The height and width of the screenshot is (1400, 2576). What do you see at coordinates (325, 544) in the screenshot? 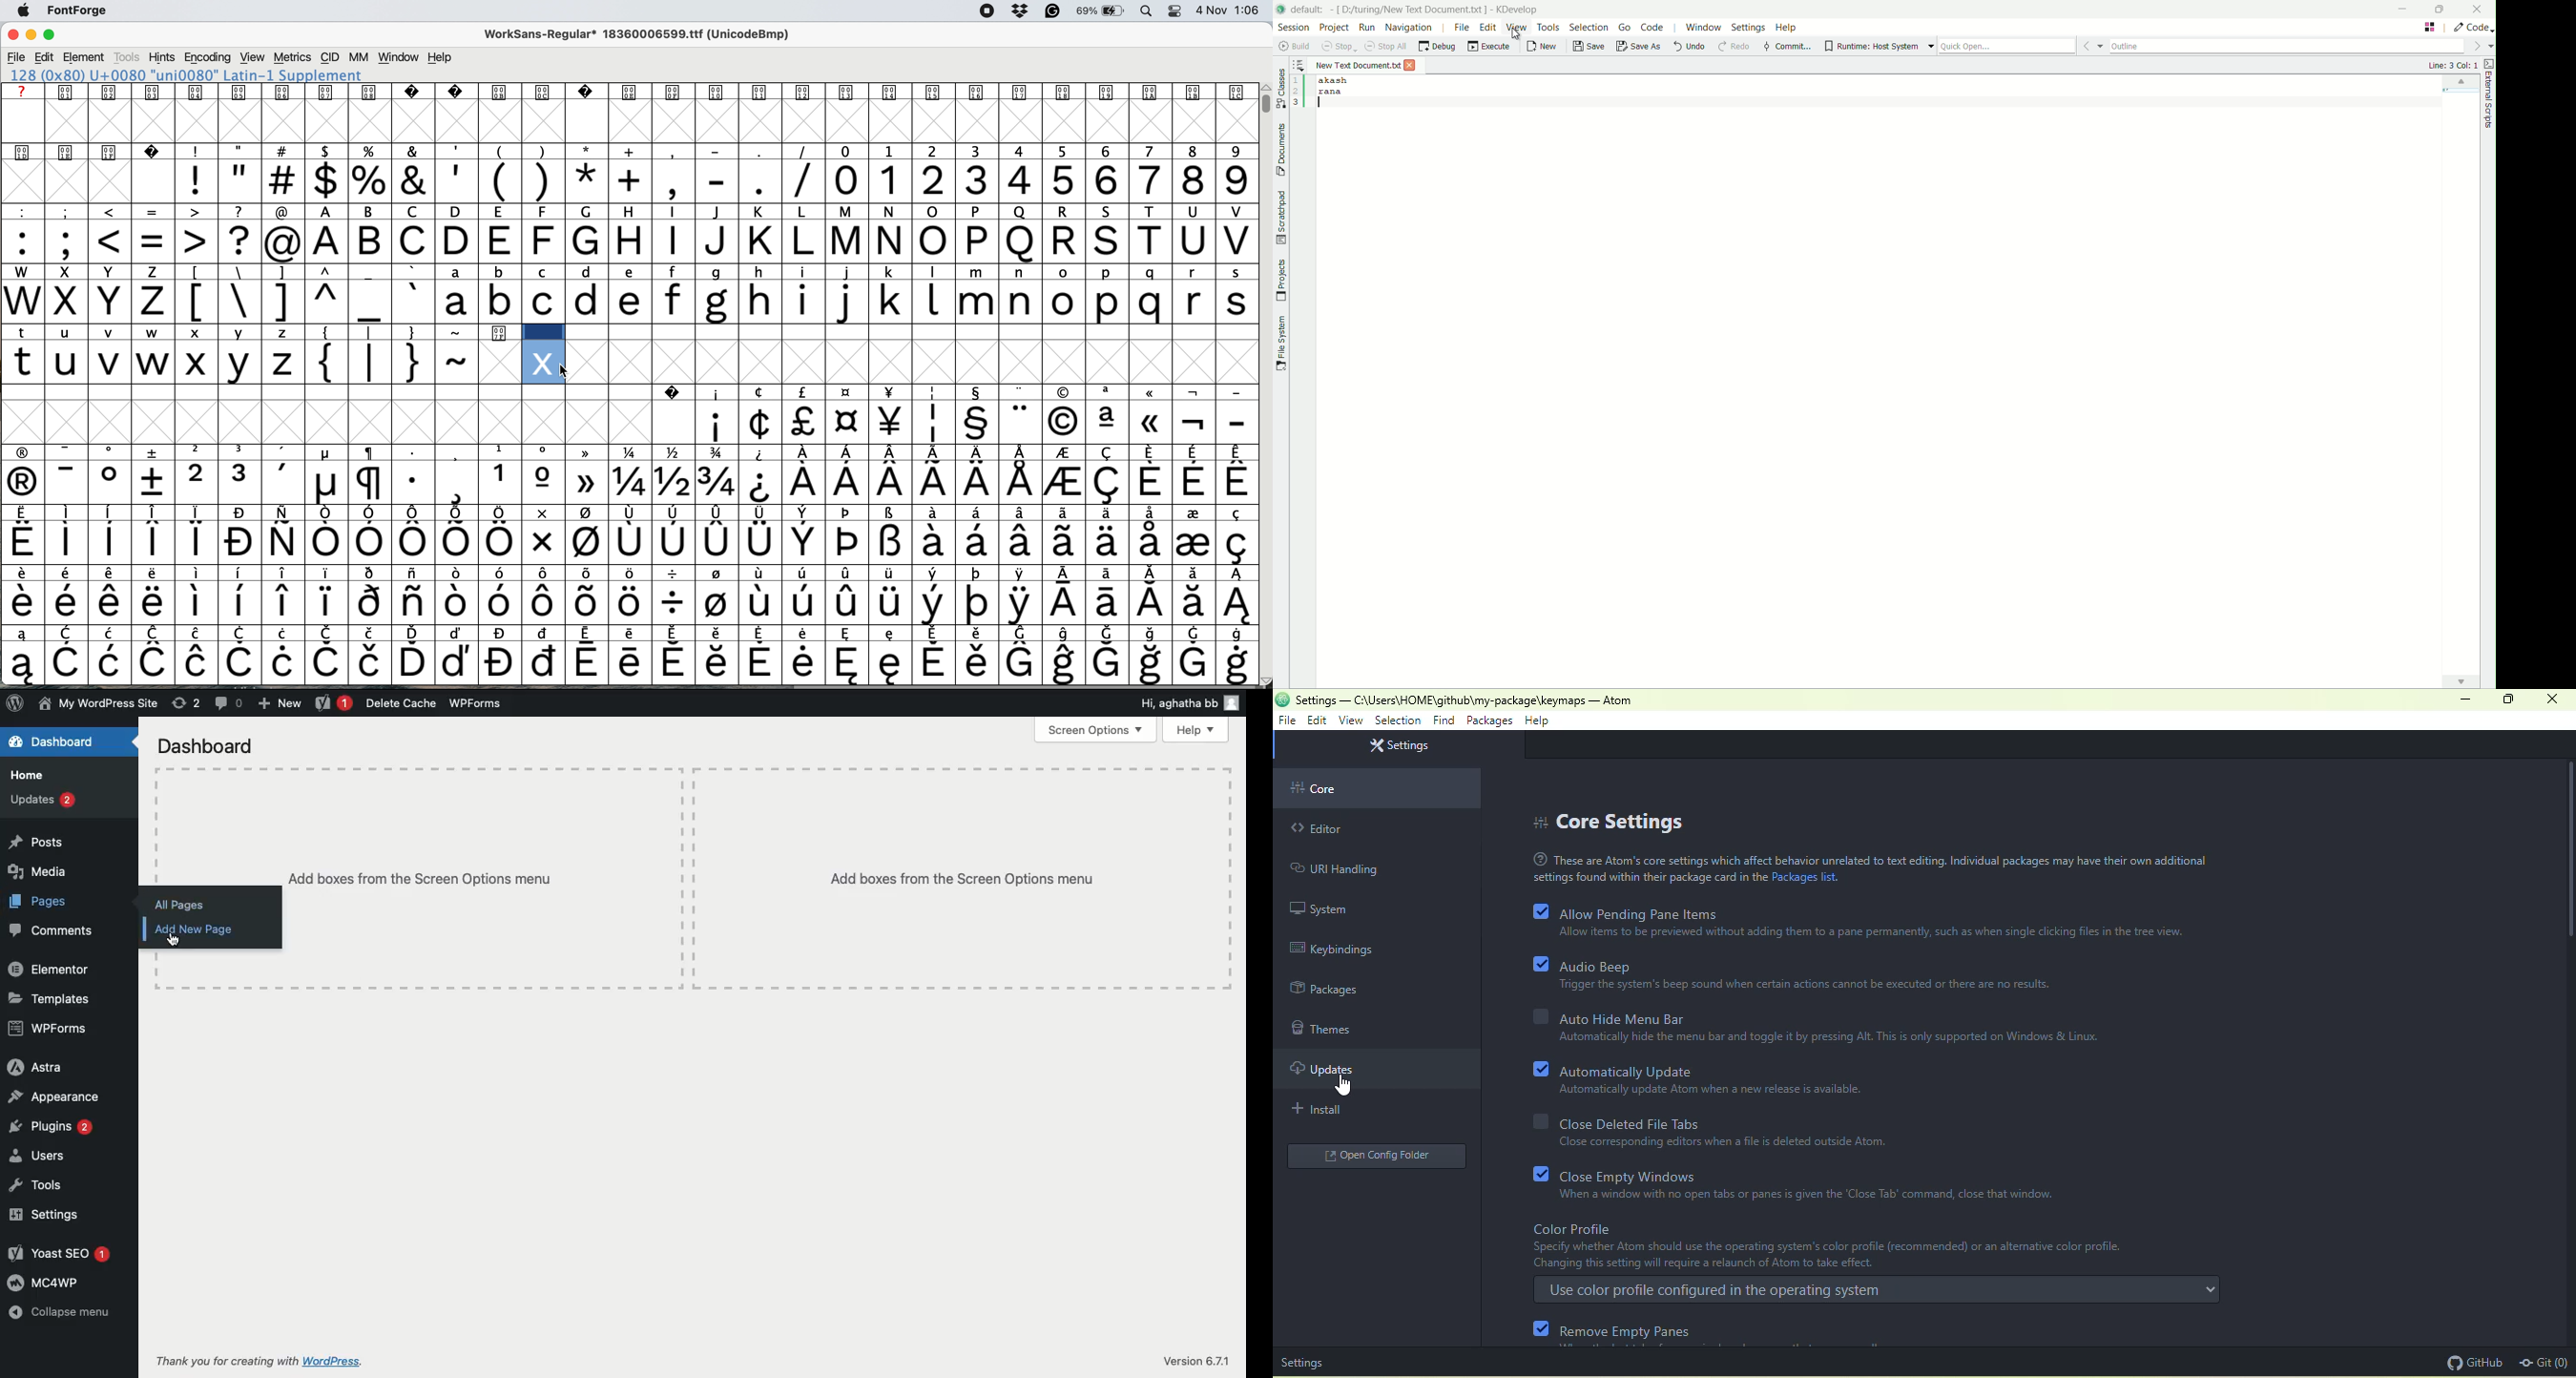
I see `special characters` at bounding box center [325, 544].